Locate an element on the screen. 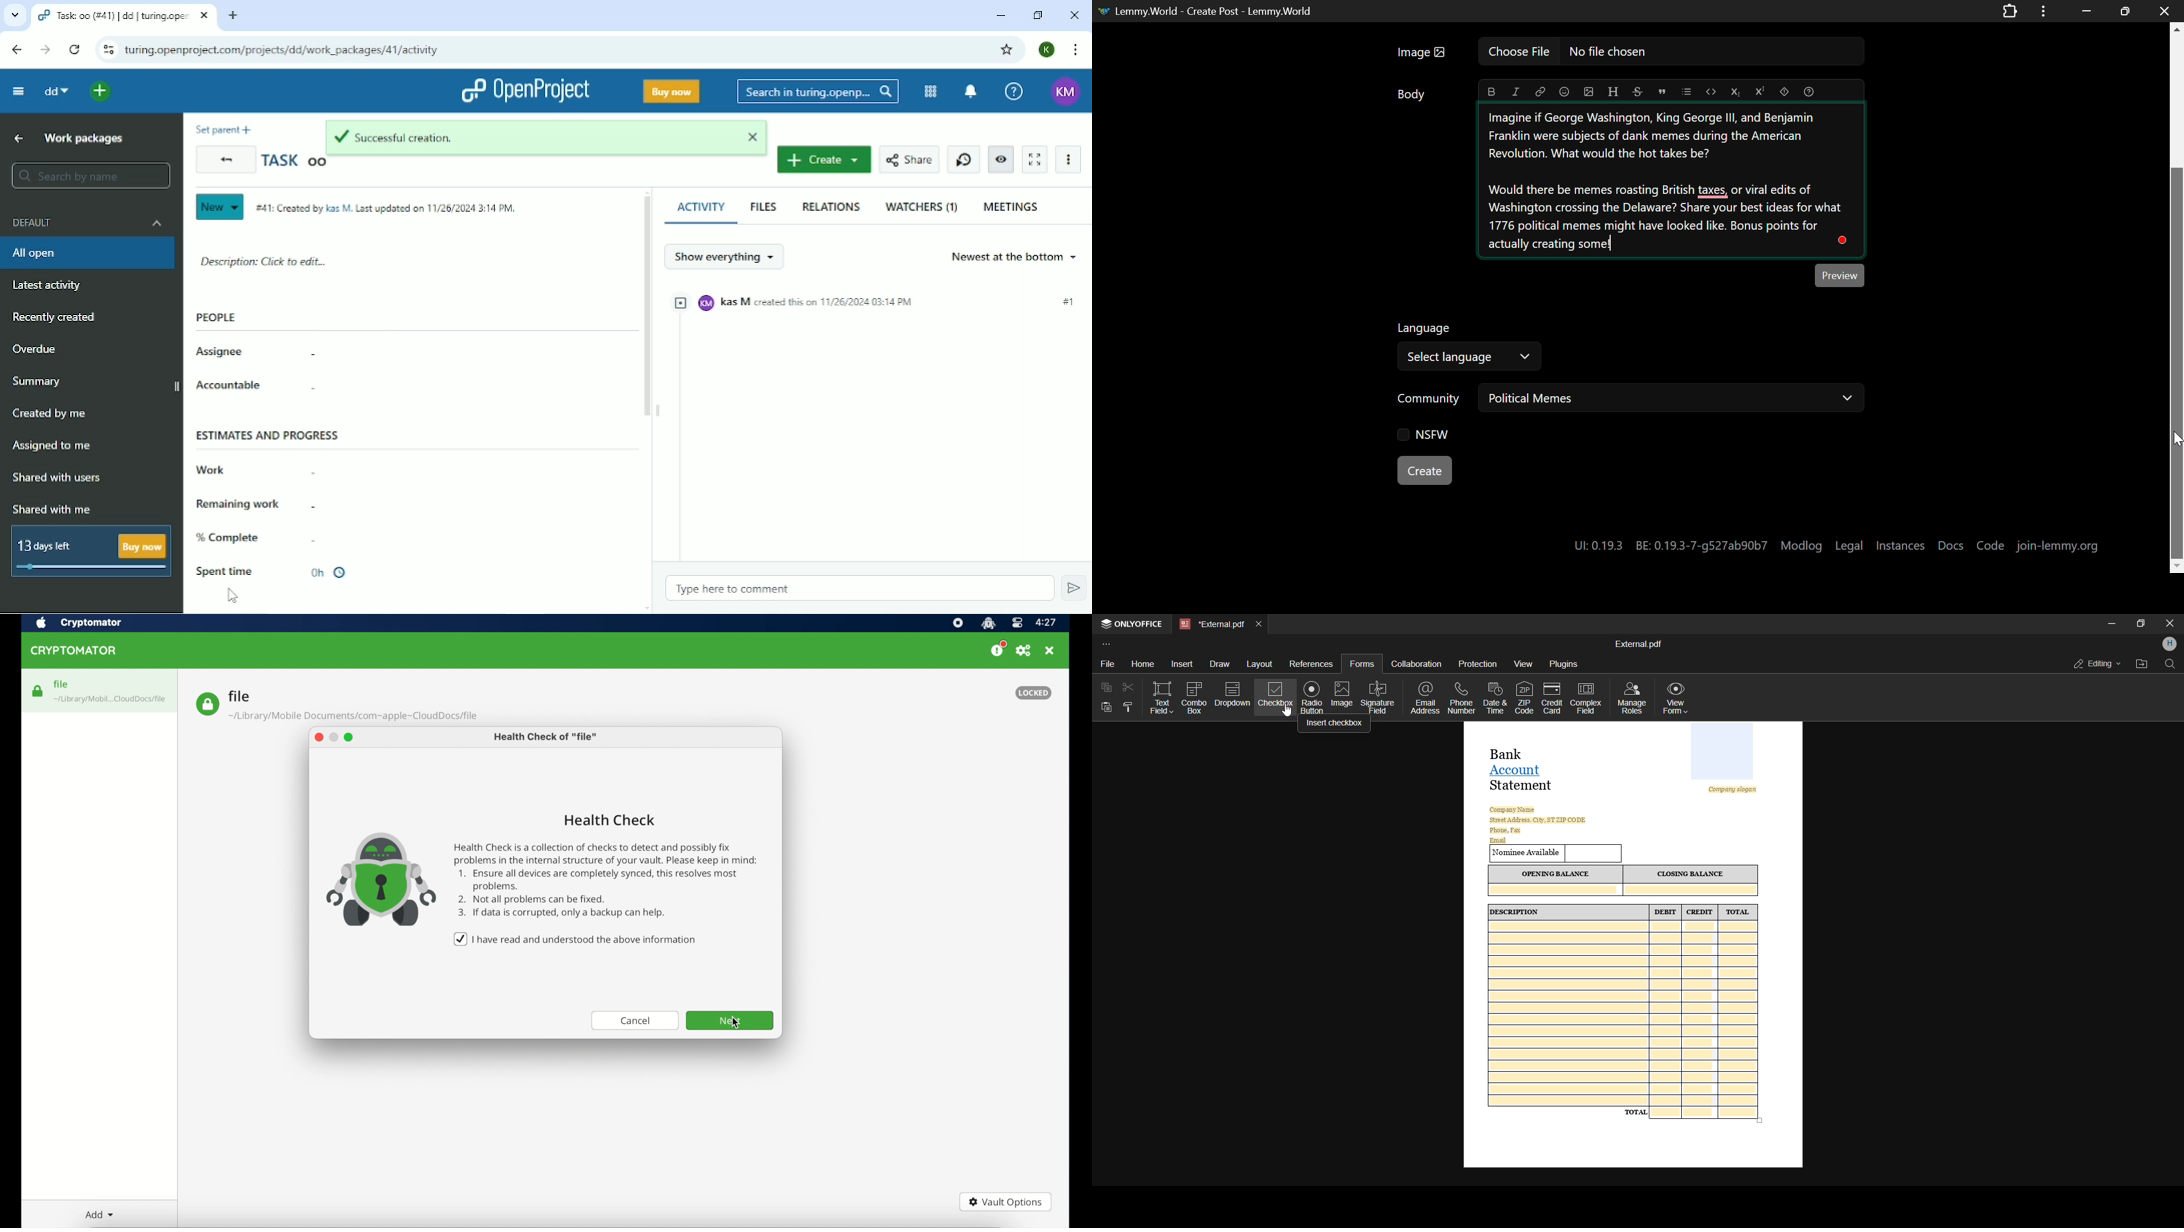 The image size is (2184, 1232). Code is located at coordinates (1989, 547).